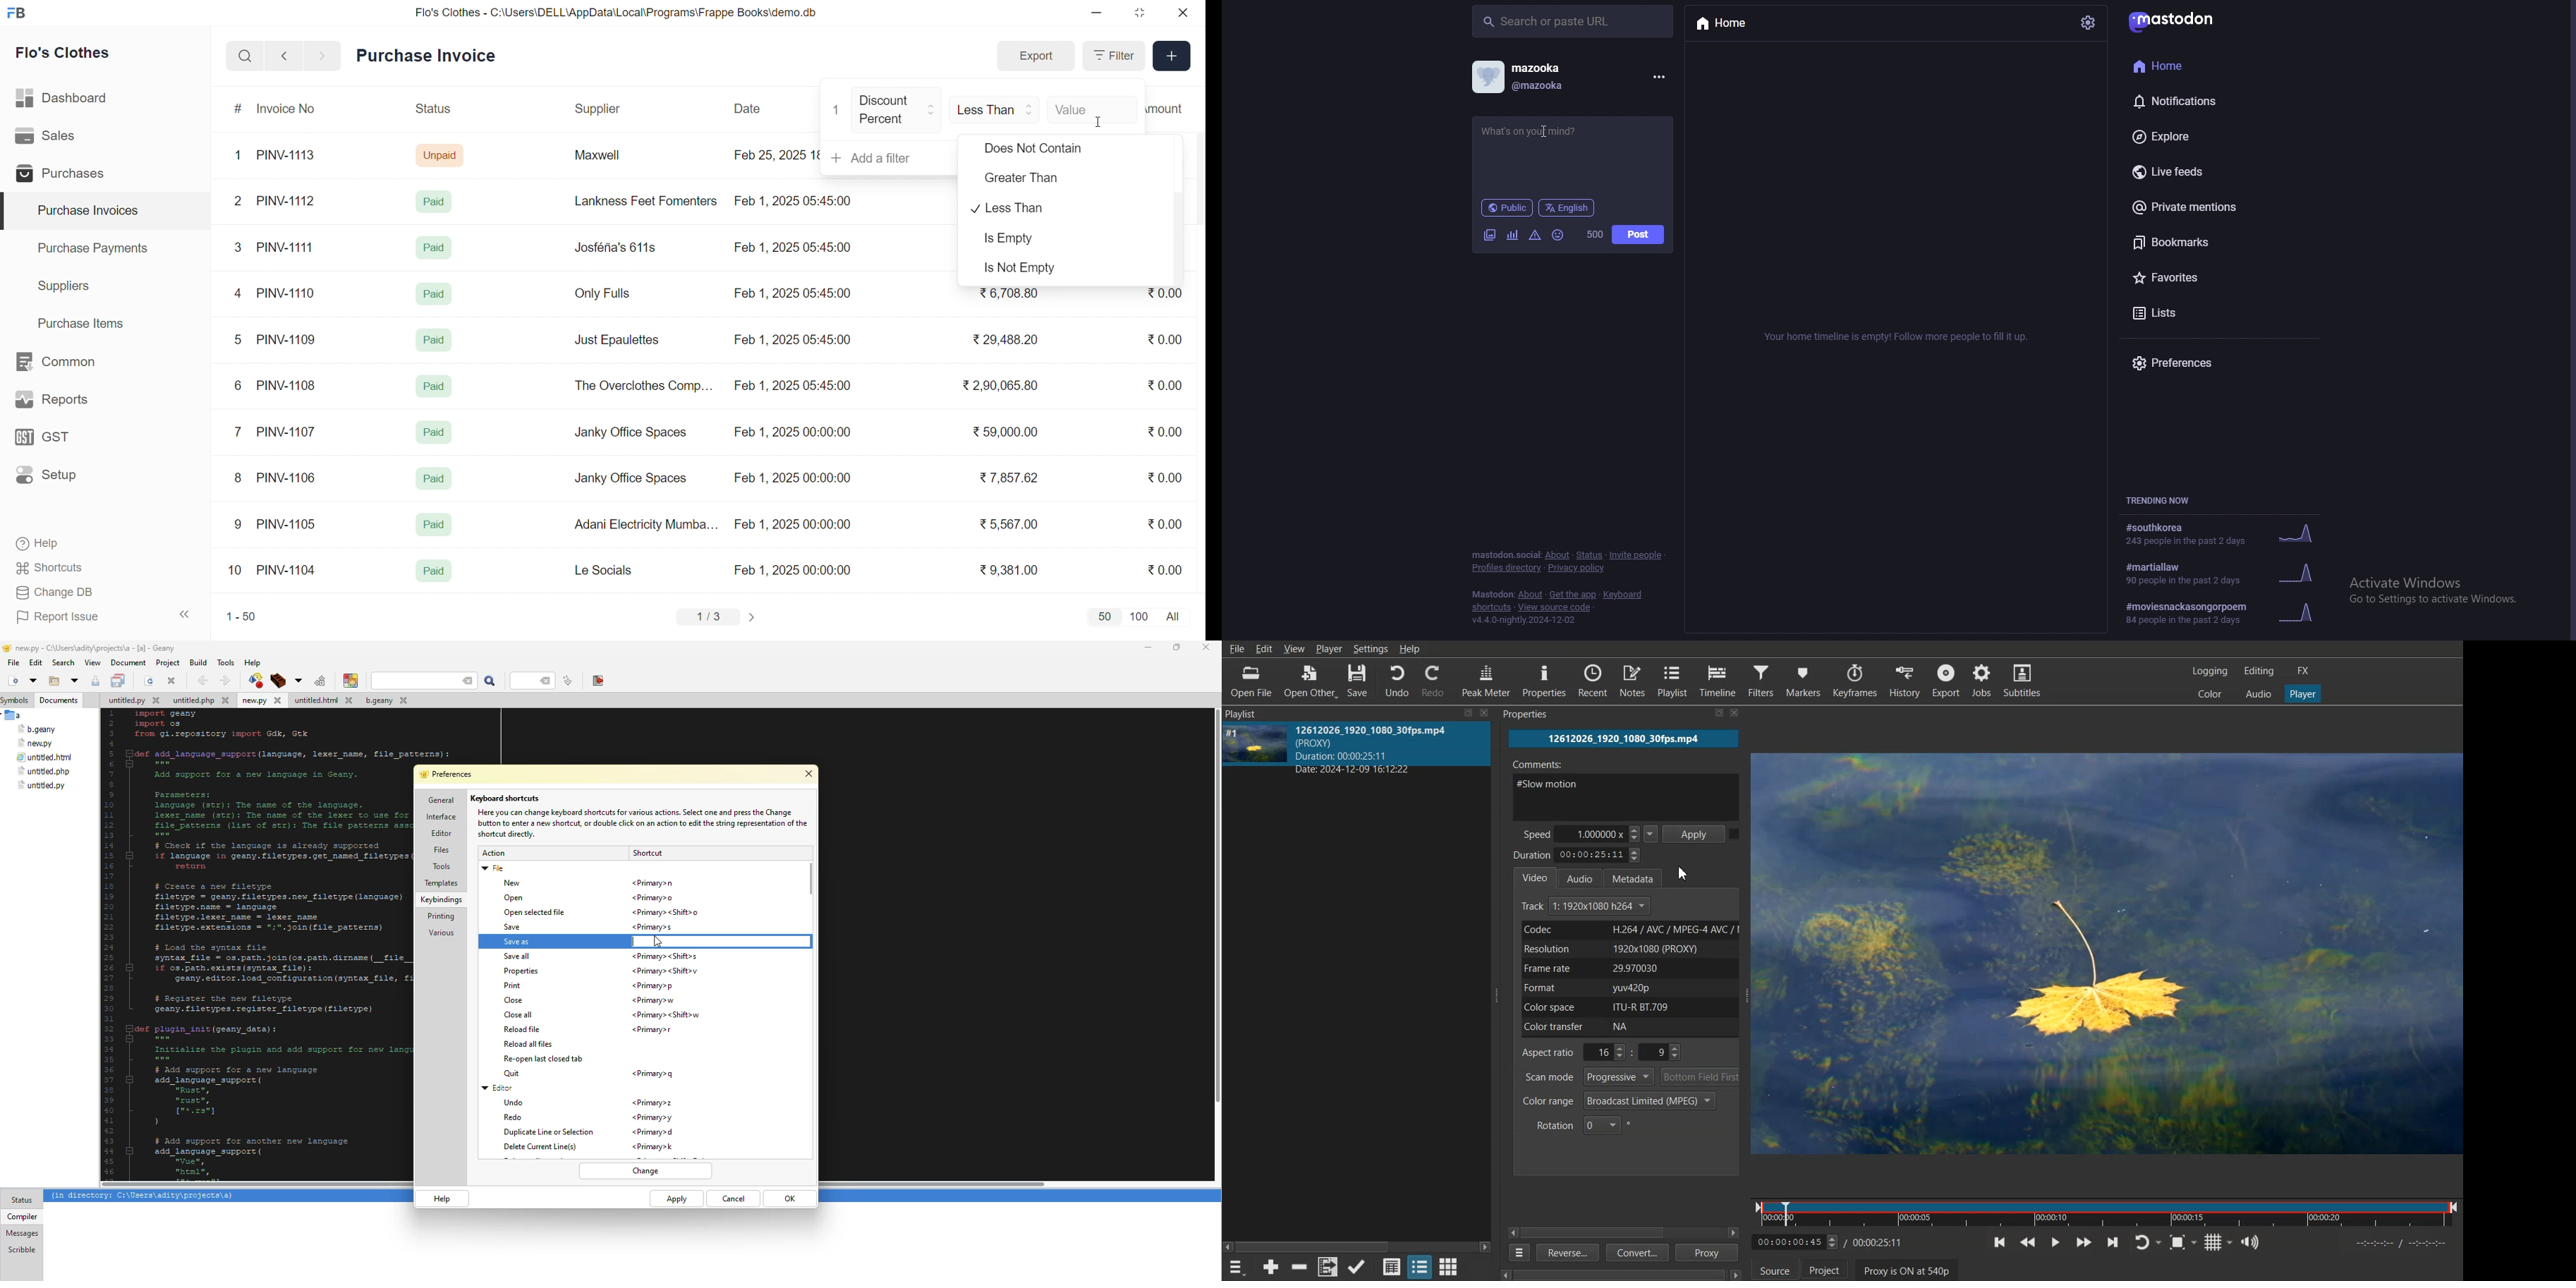 This screenshot has width=2576, height=1288. I want to click on PINV-1111, so click(286, 247).